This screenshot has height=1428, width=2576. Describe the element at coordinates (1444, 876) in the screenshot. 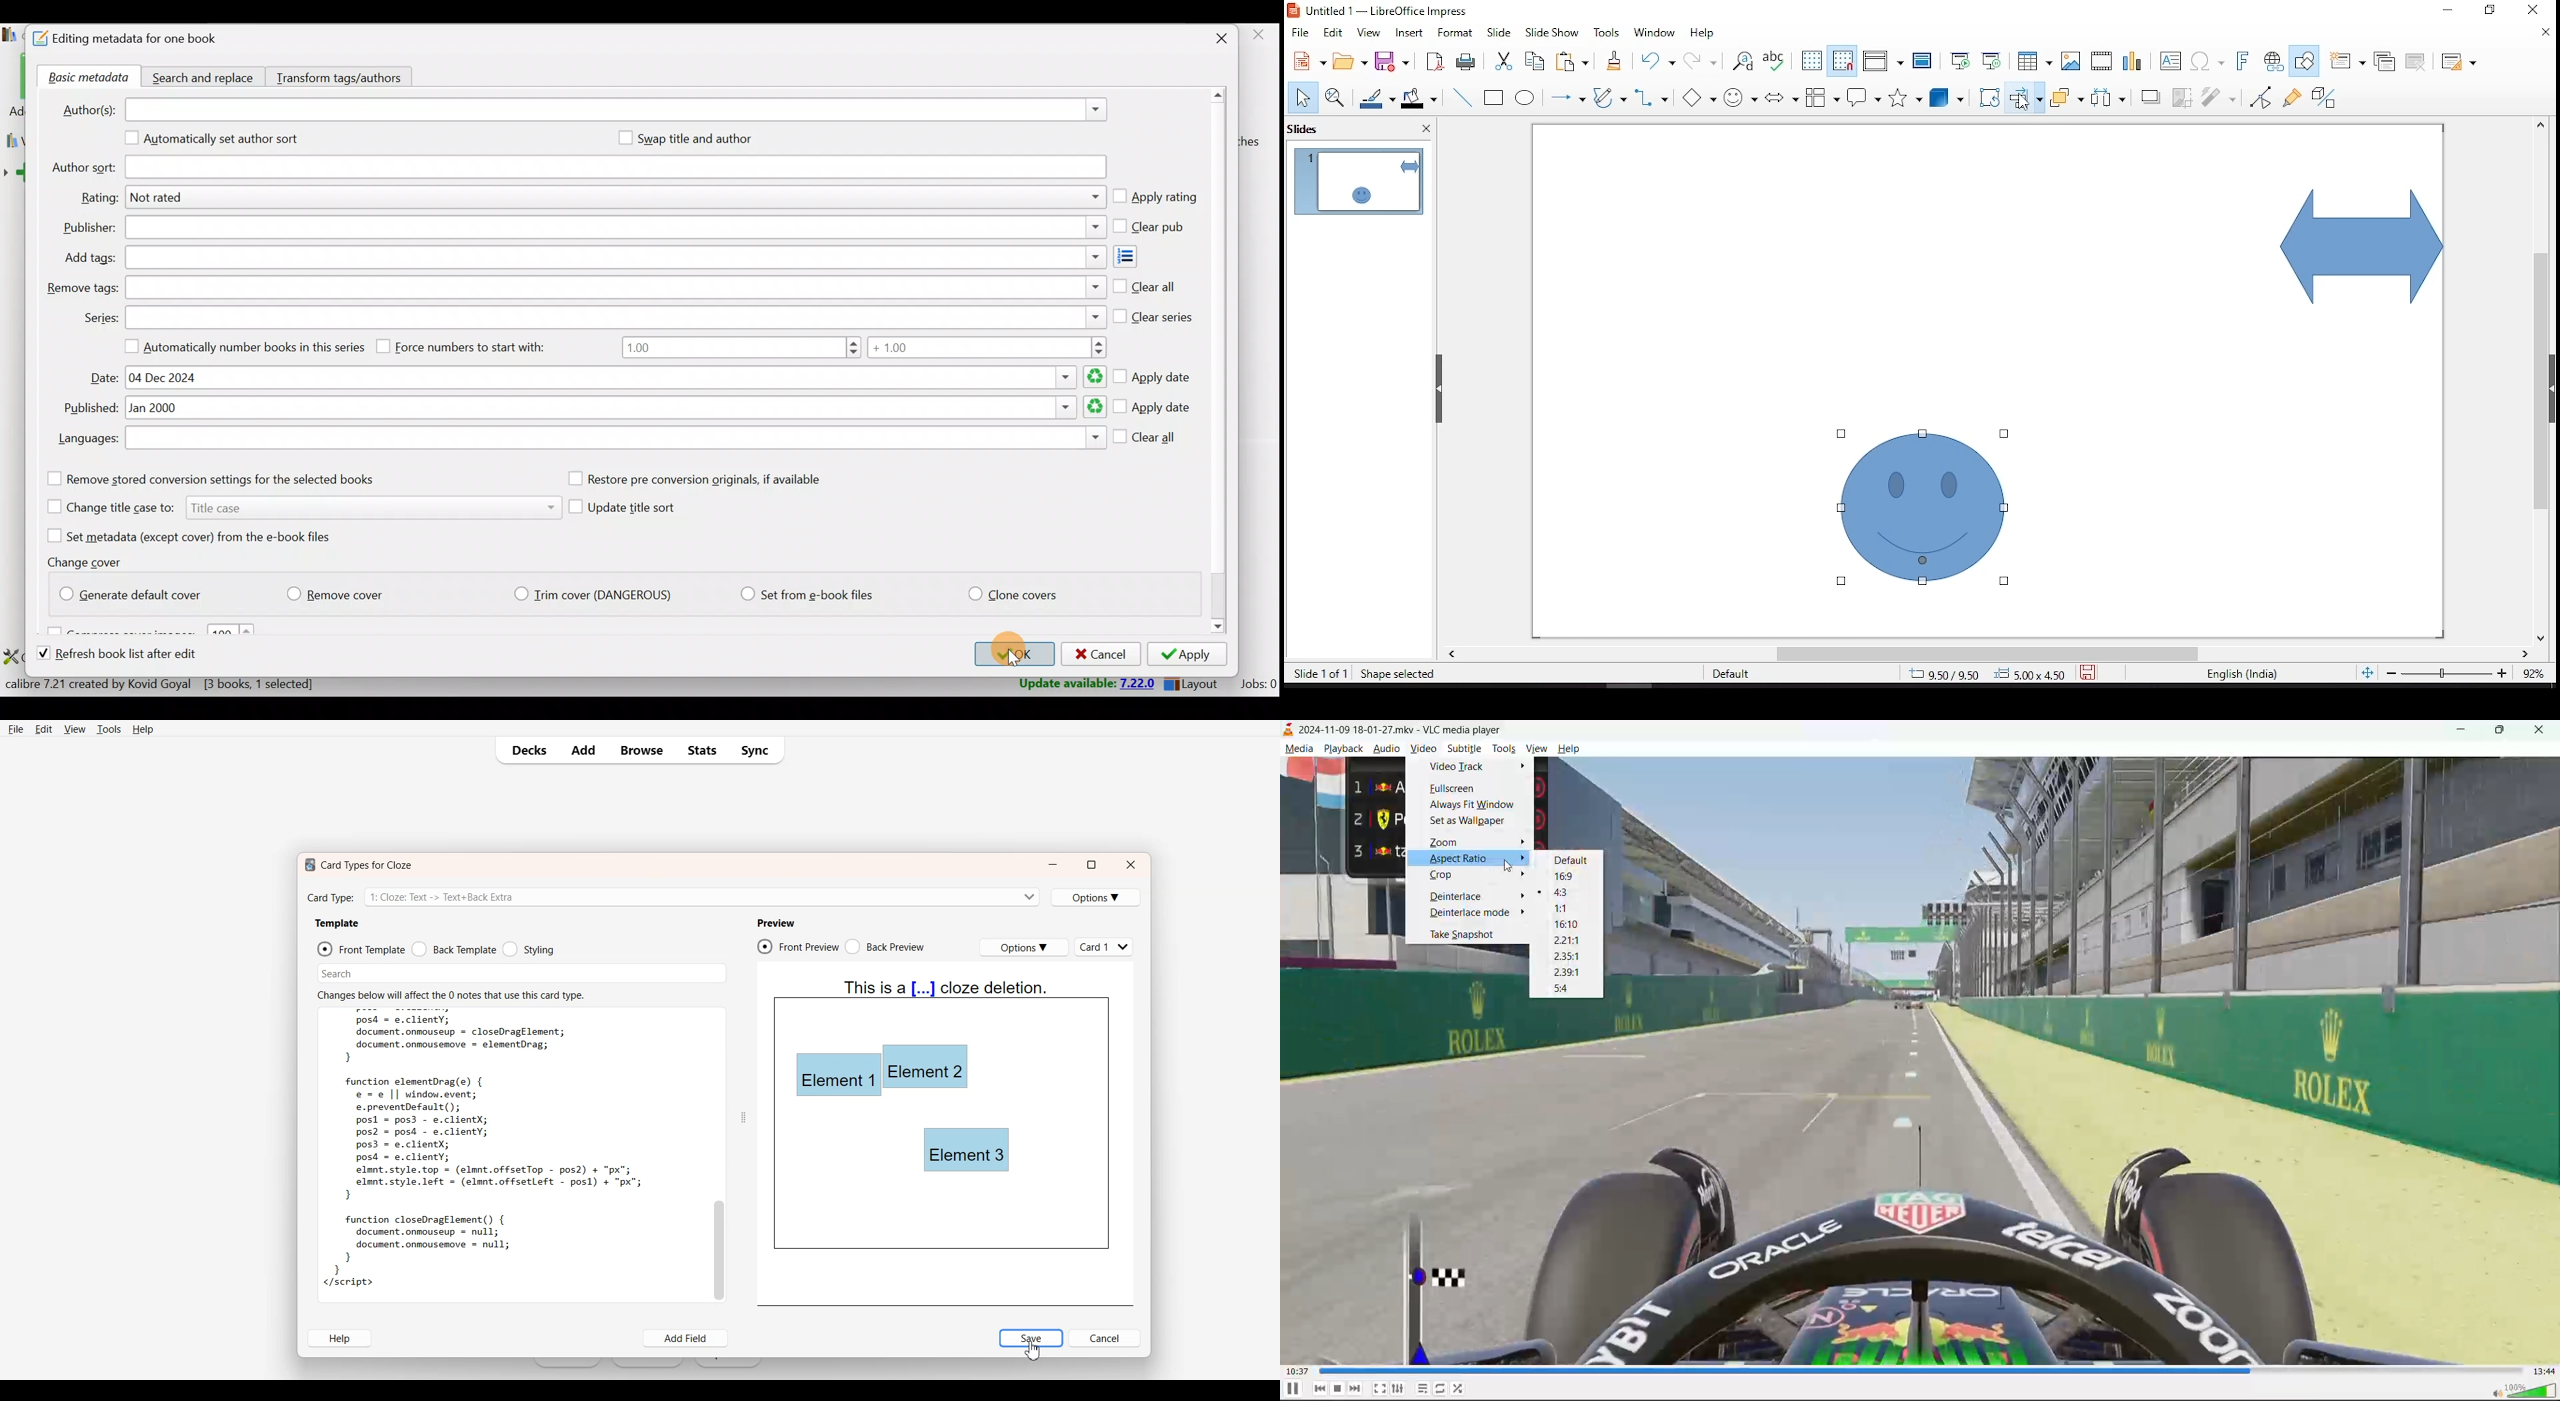

I see `crop` at that location.